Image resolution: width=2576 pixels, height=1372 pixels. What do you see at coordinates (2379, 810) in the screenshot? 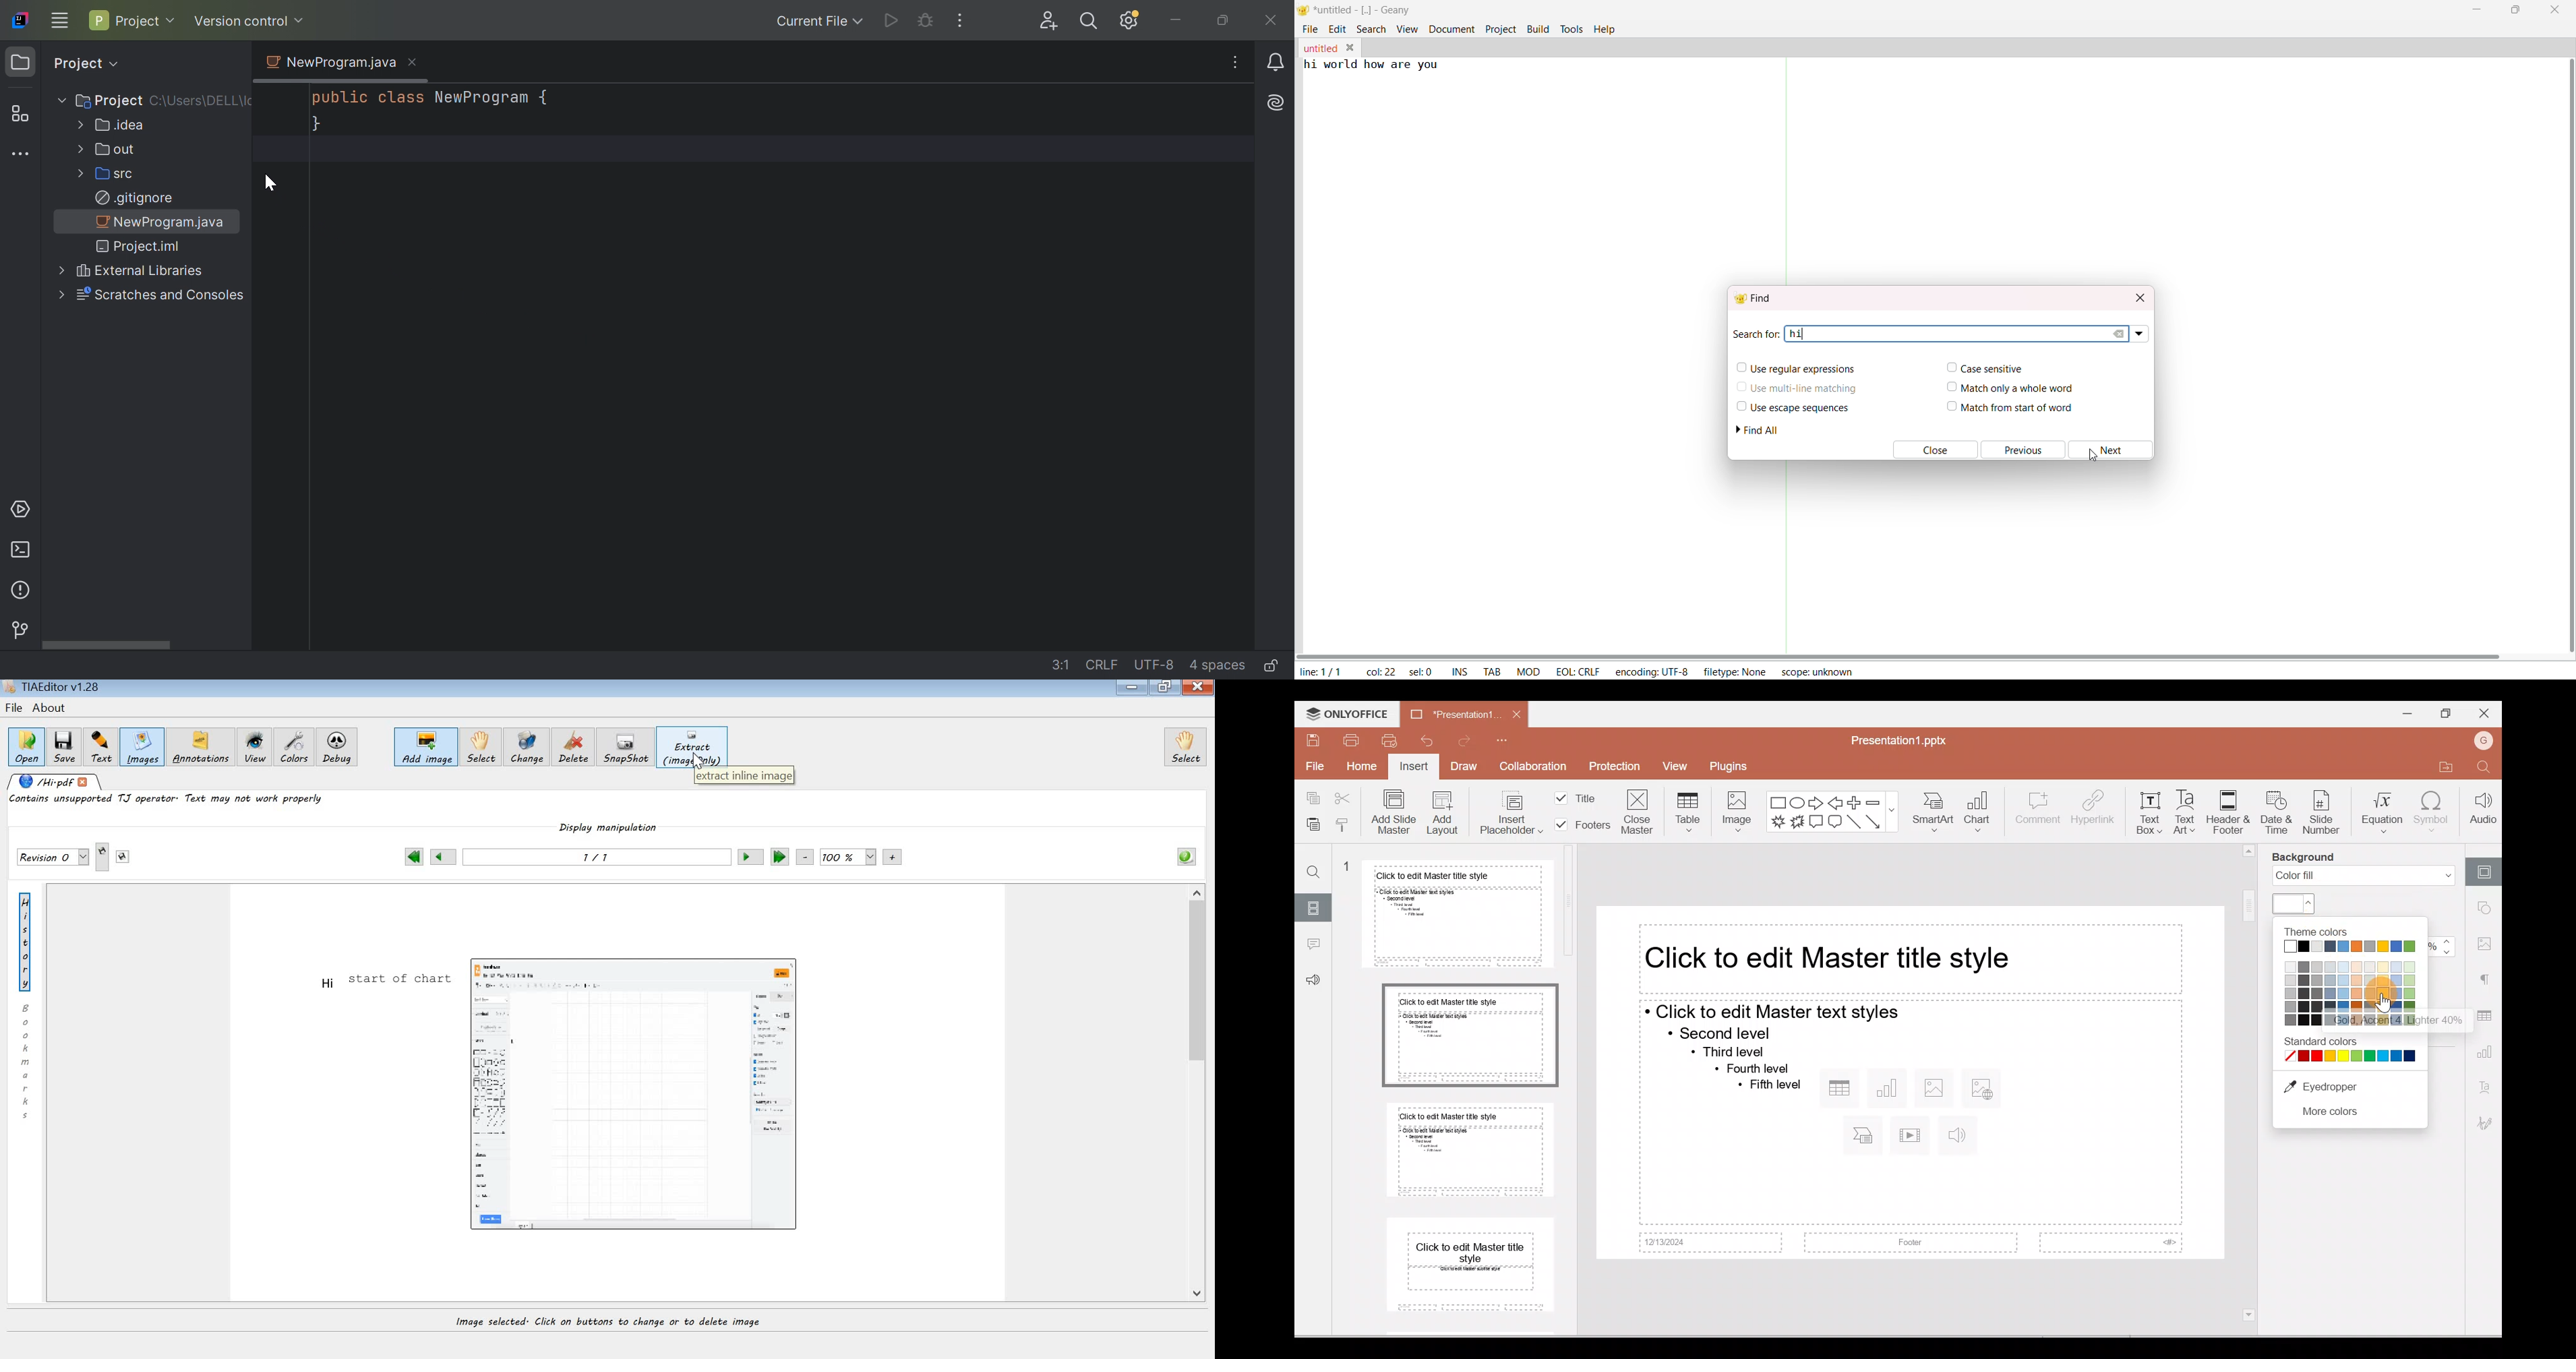
I see `Equation` at bounding box center [2379, 810].